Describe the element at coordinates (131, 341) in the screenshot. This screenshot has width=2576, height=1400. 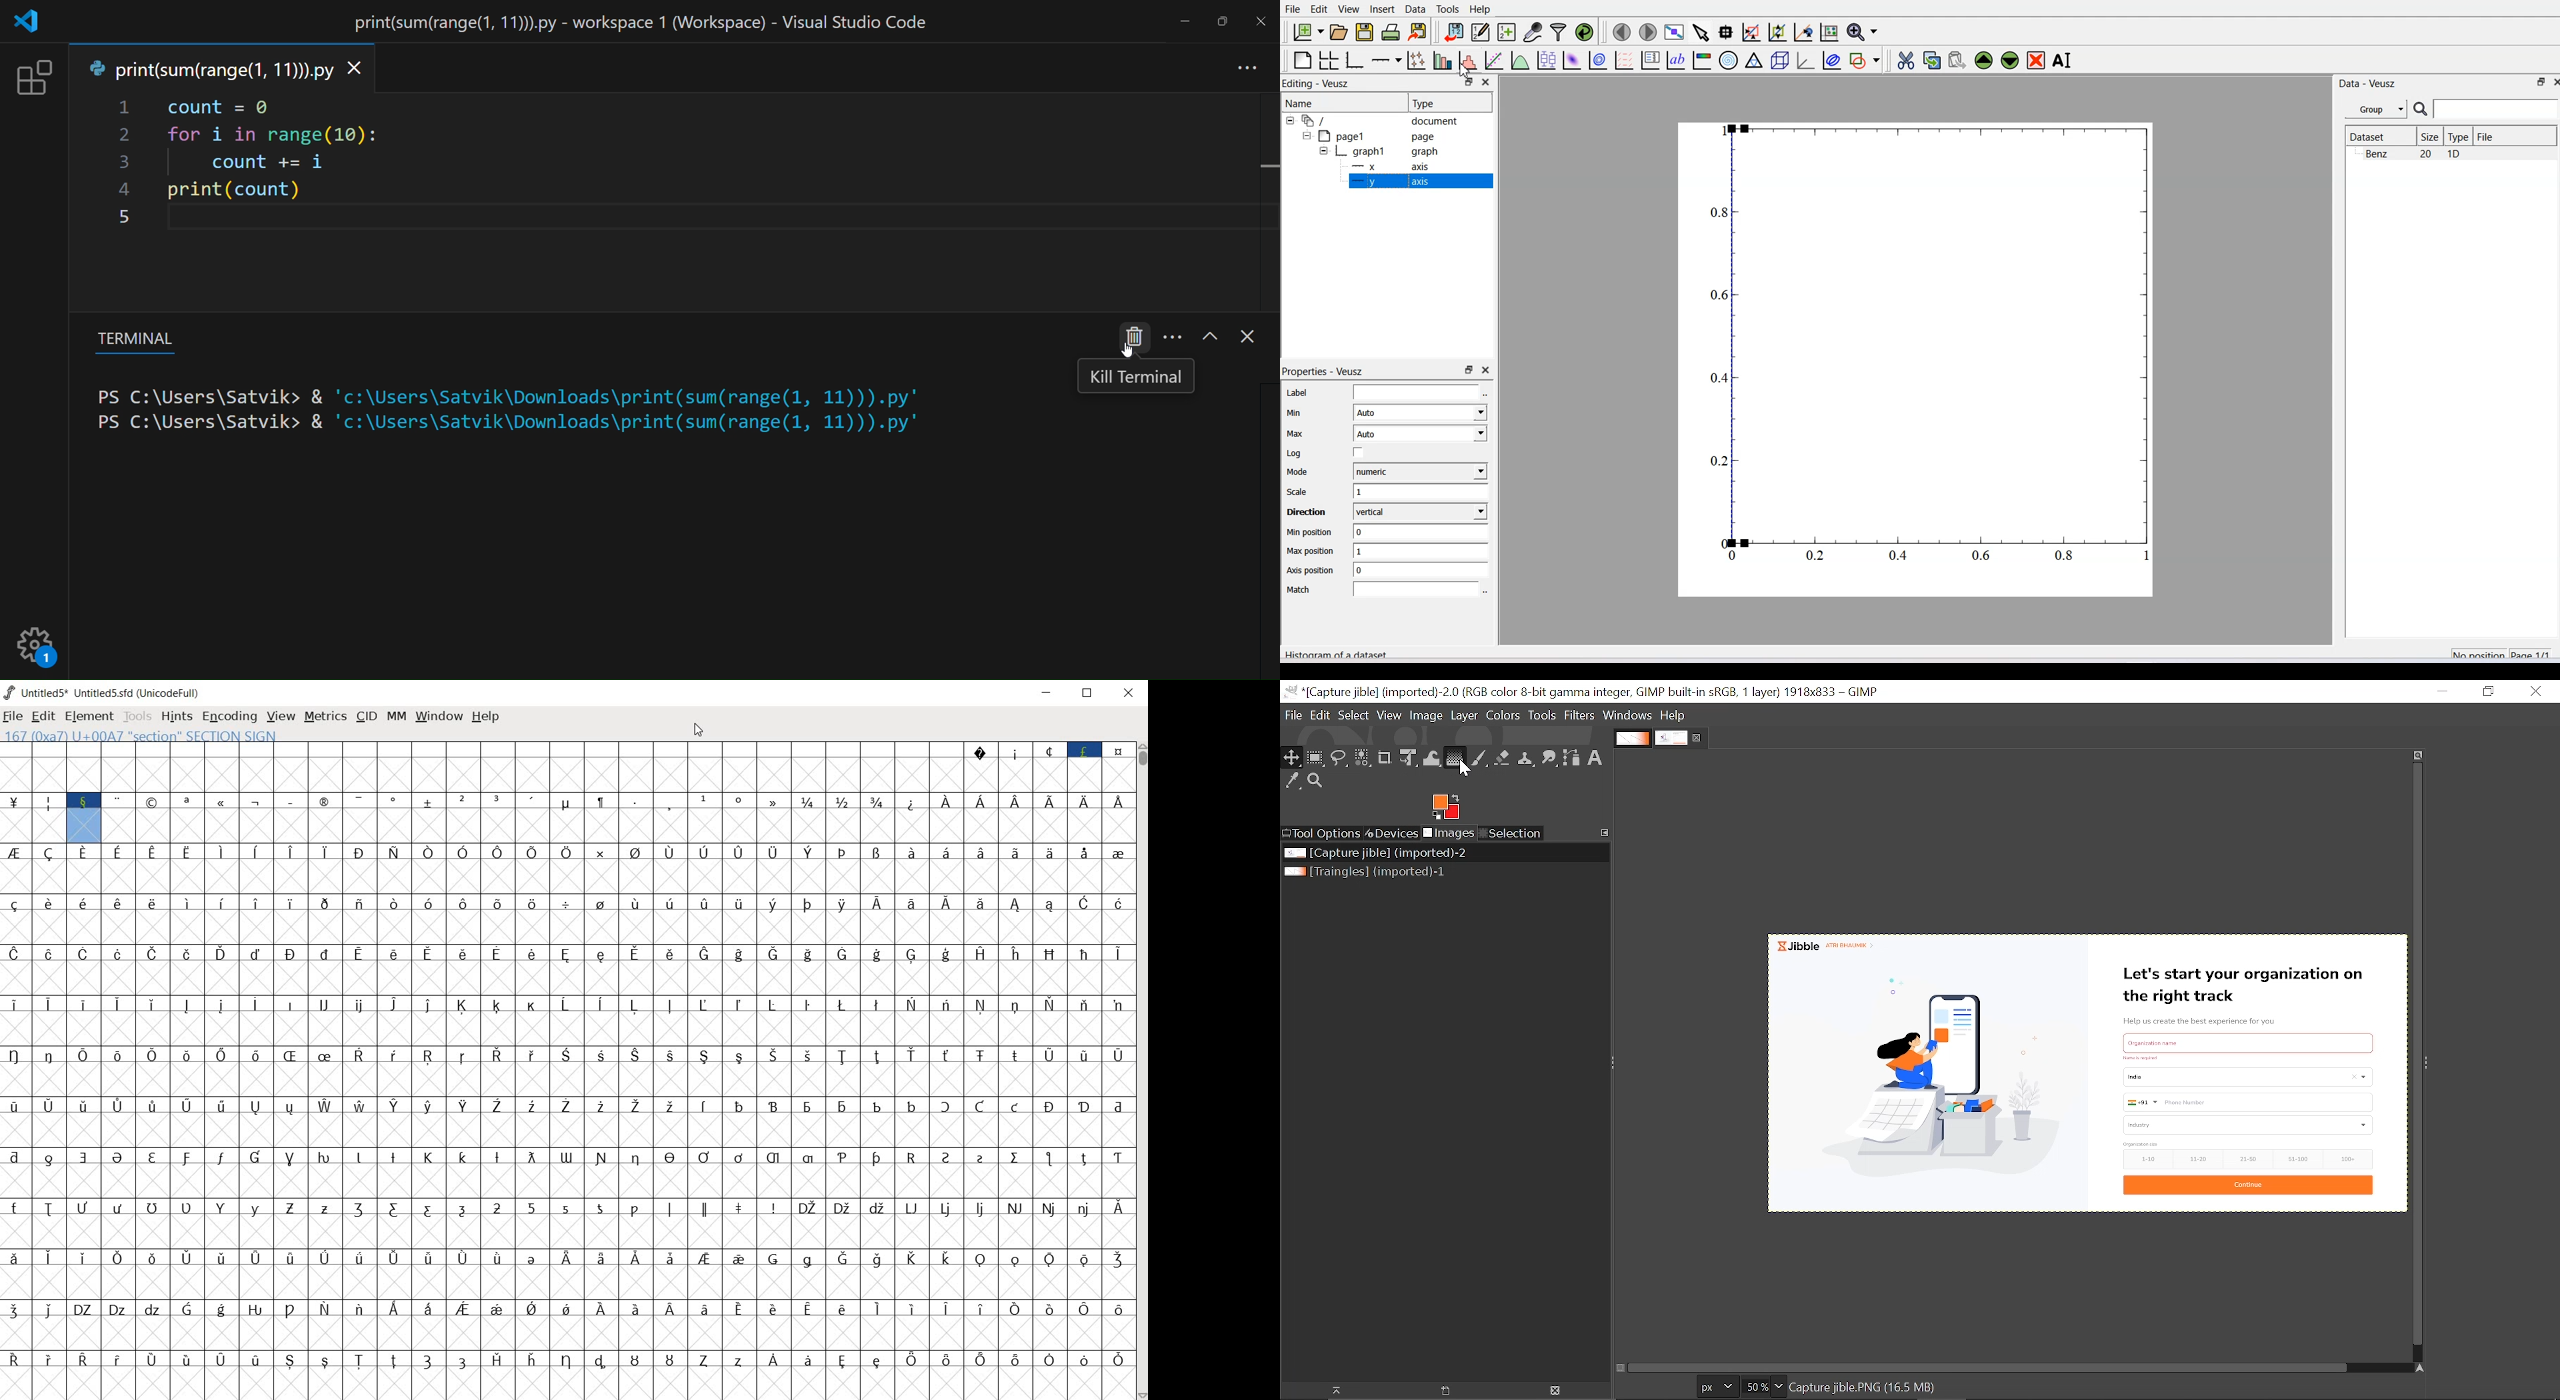
I see `terminal` at that location.